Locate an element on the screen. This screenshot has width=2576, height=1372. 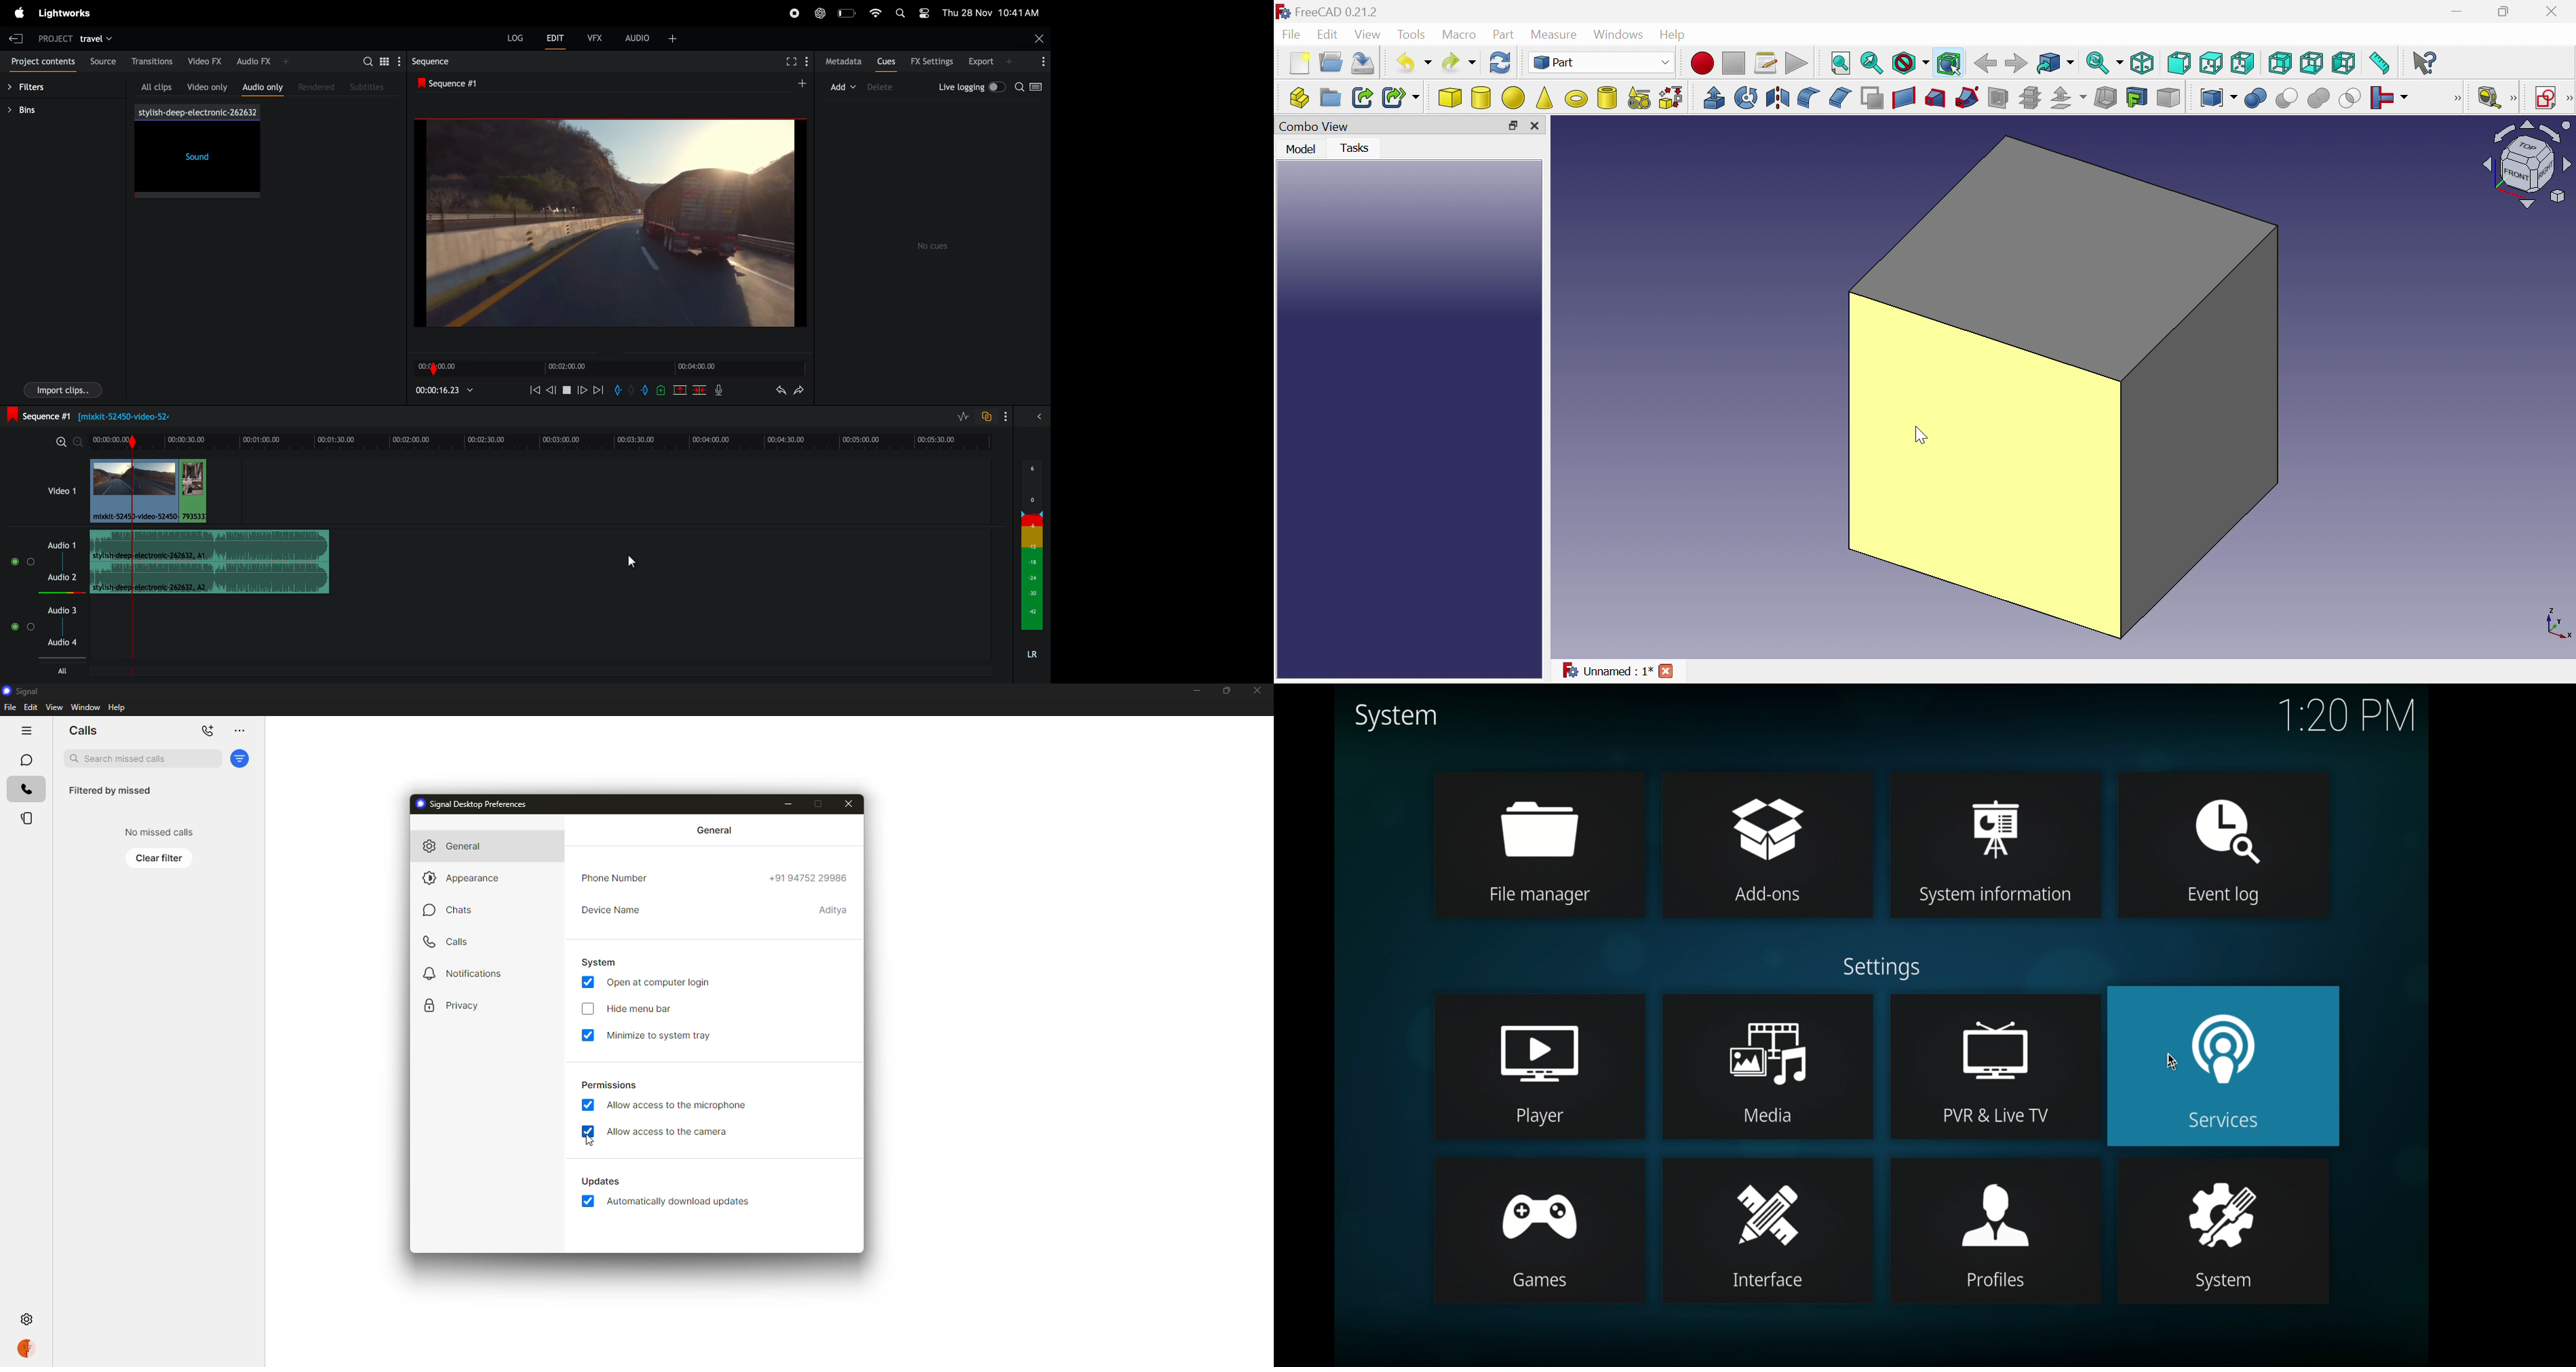
video only is located at coordinates (204, 85).